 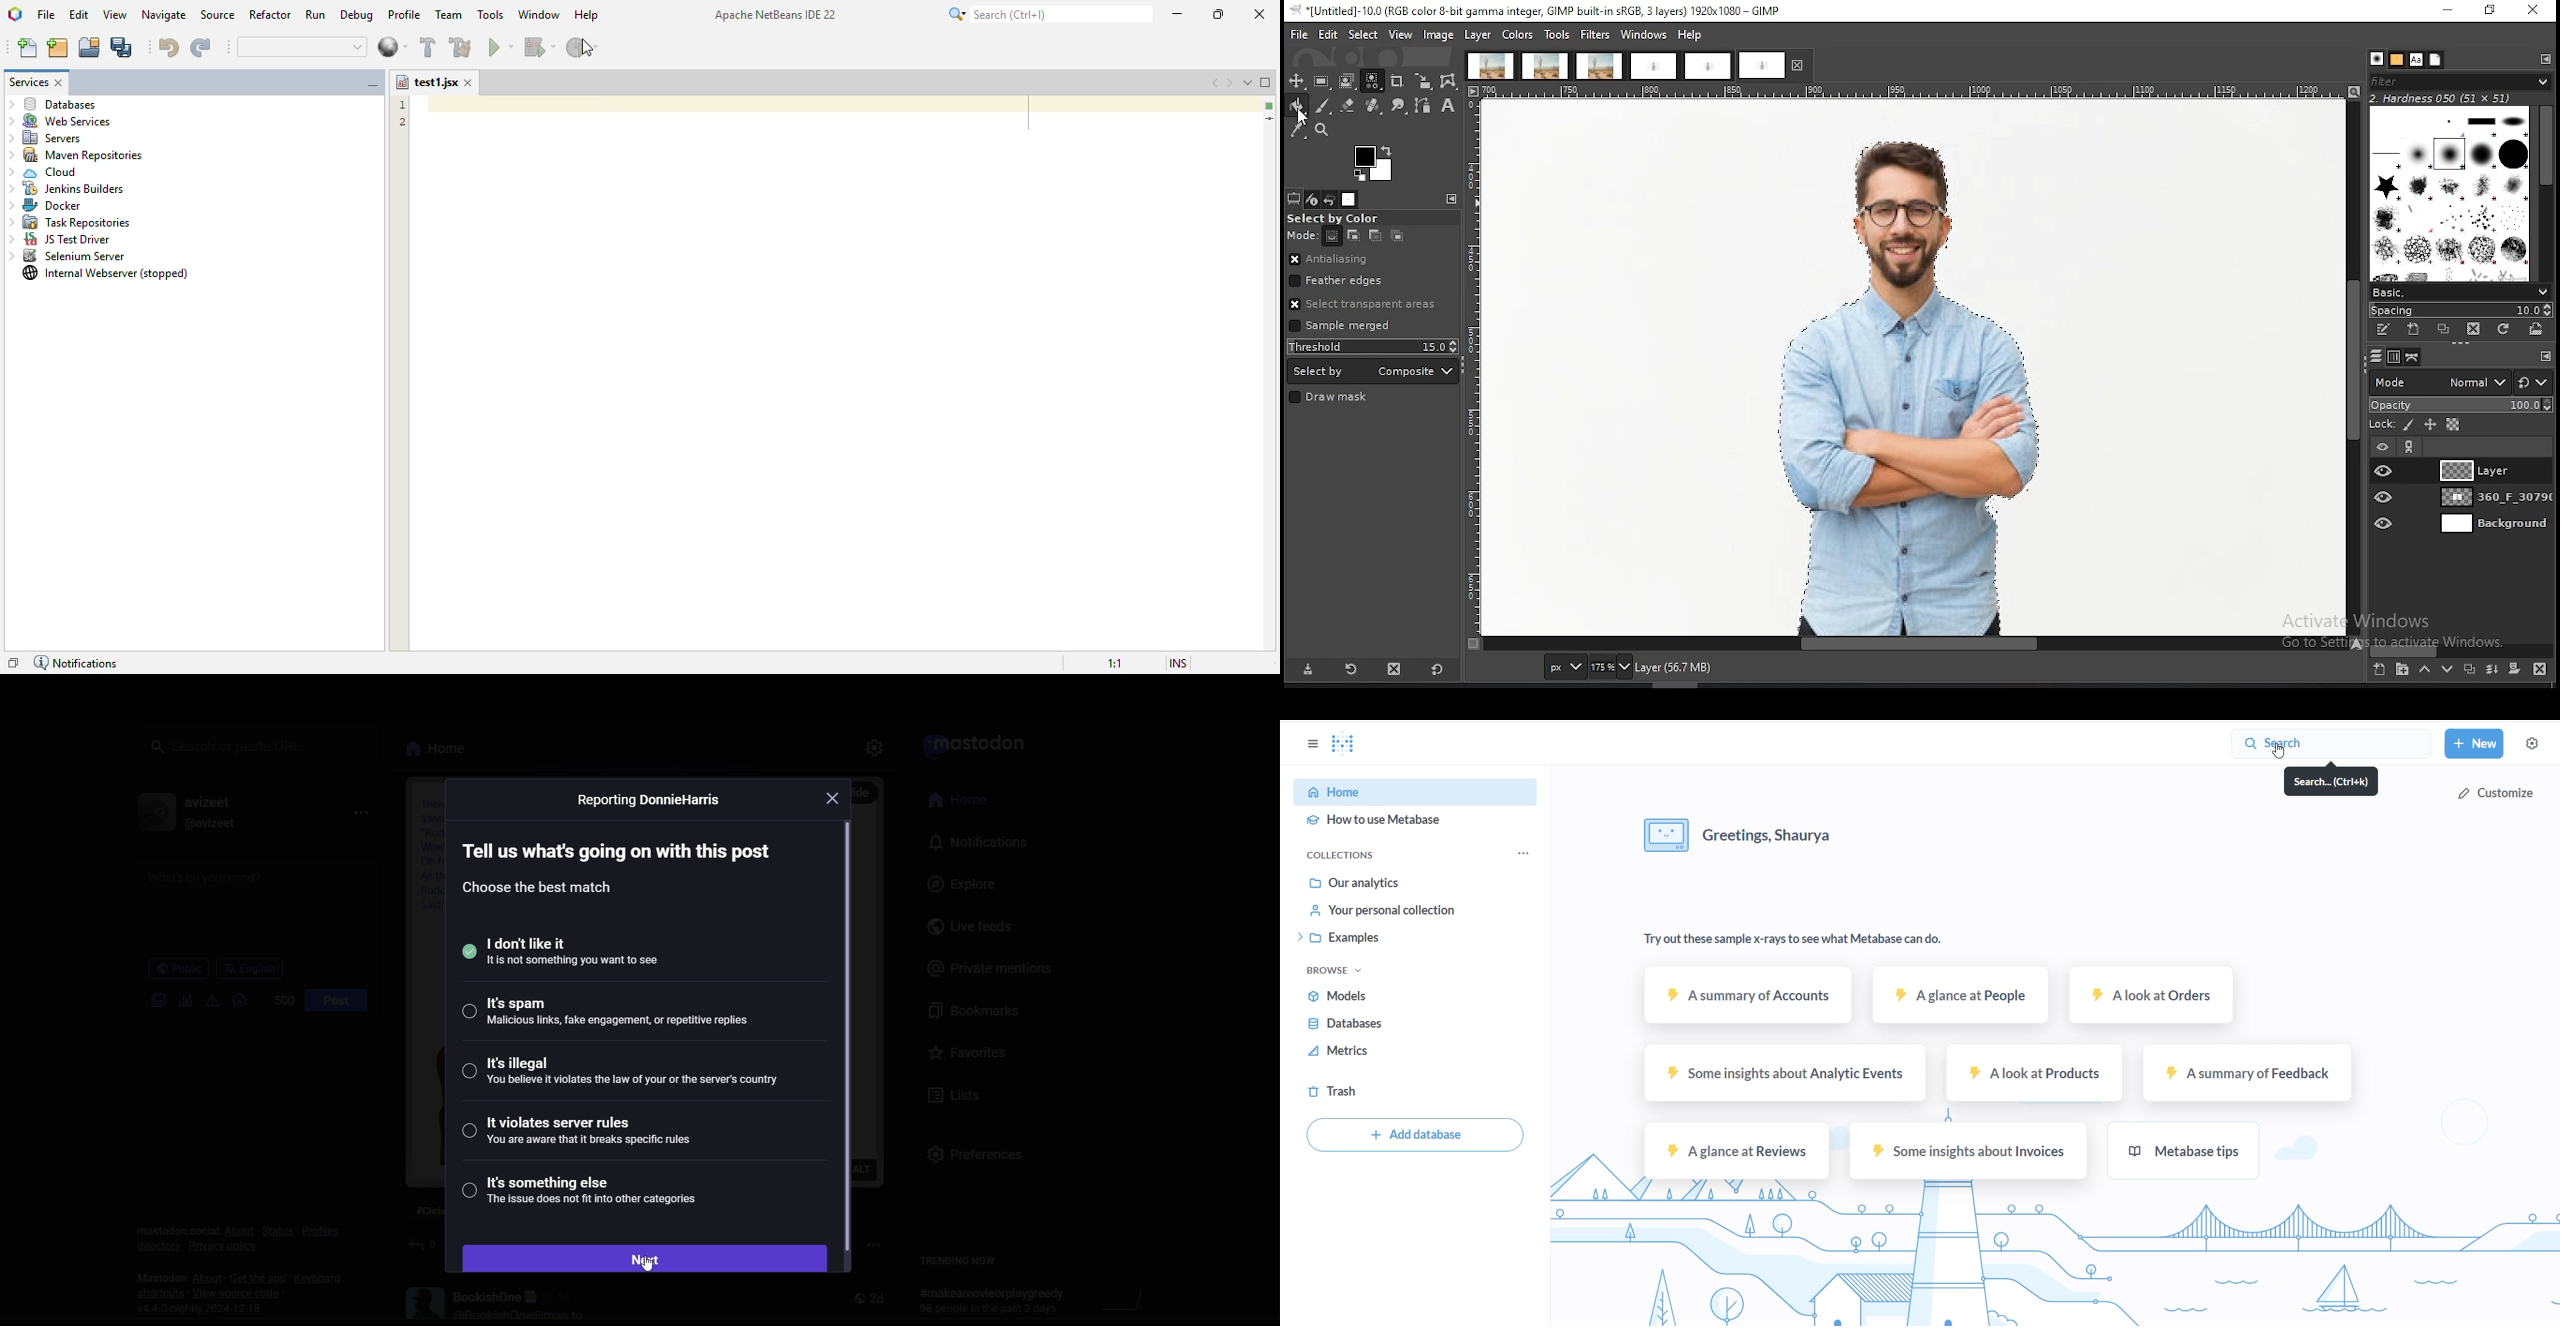 I want to click on layer visibility on/off, so click(x=2385, y=525).